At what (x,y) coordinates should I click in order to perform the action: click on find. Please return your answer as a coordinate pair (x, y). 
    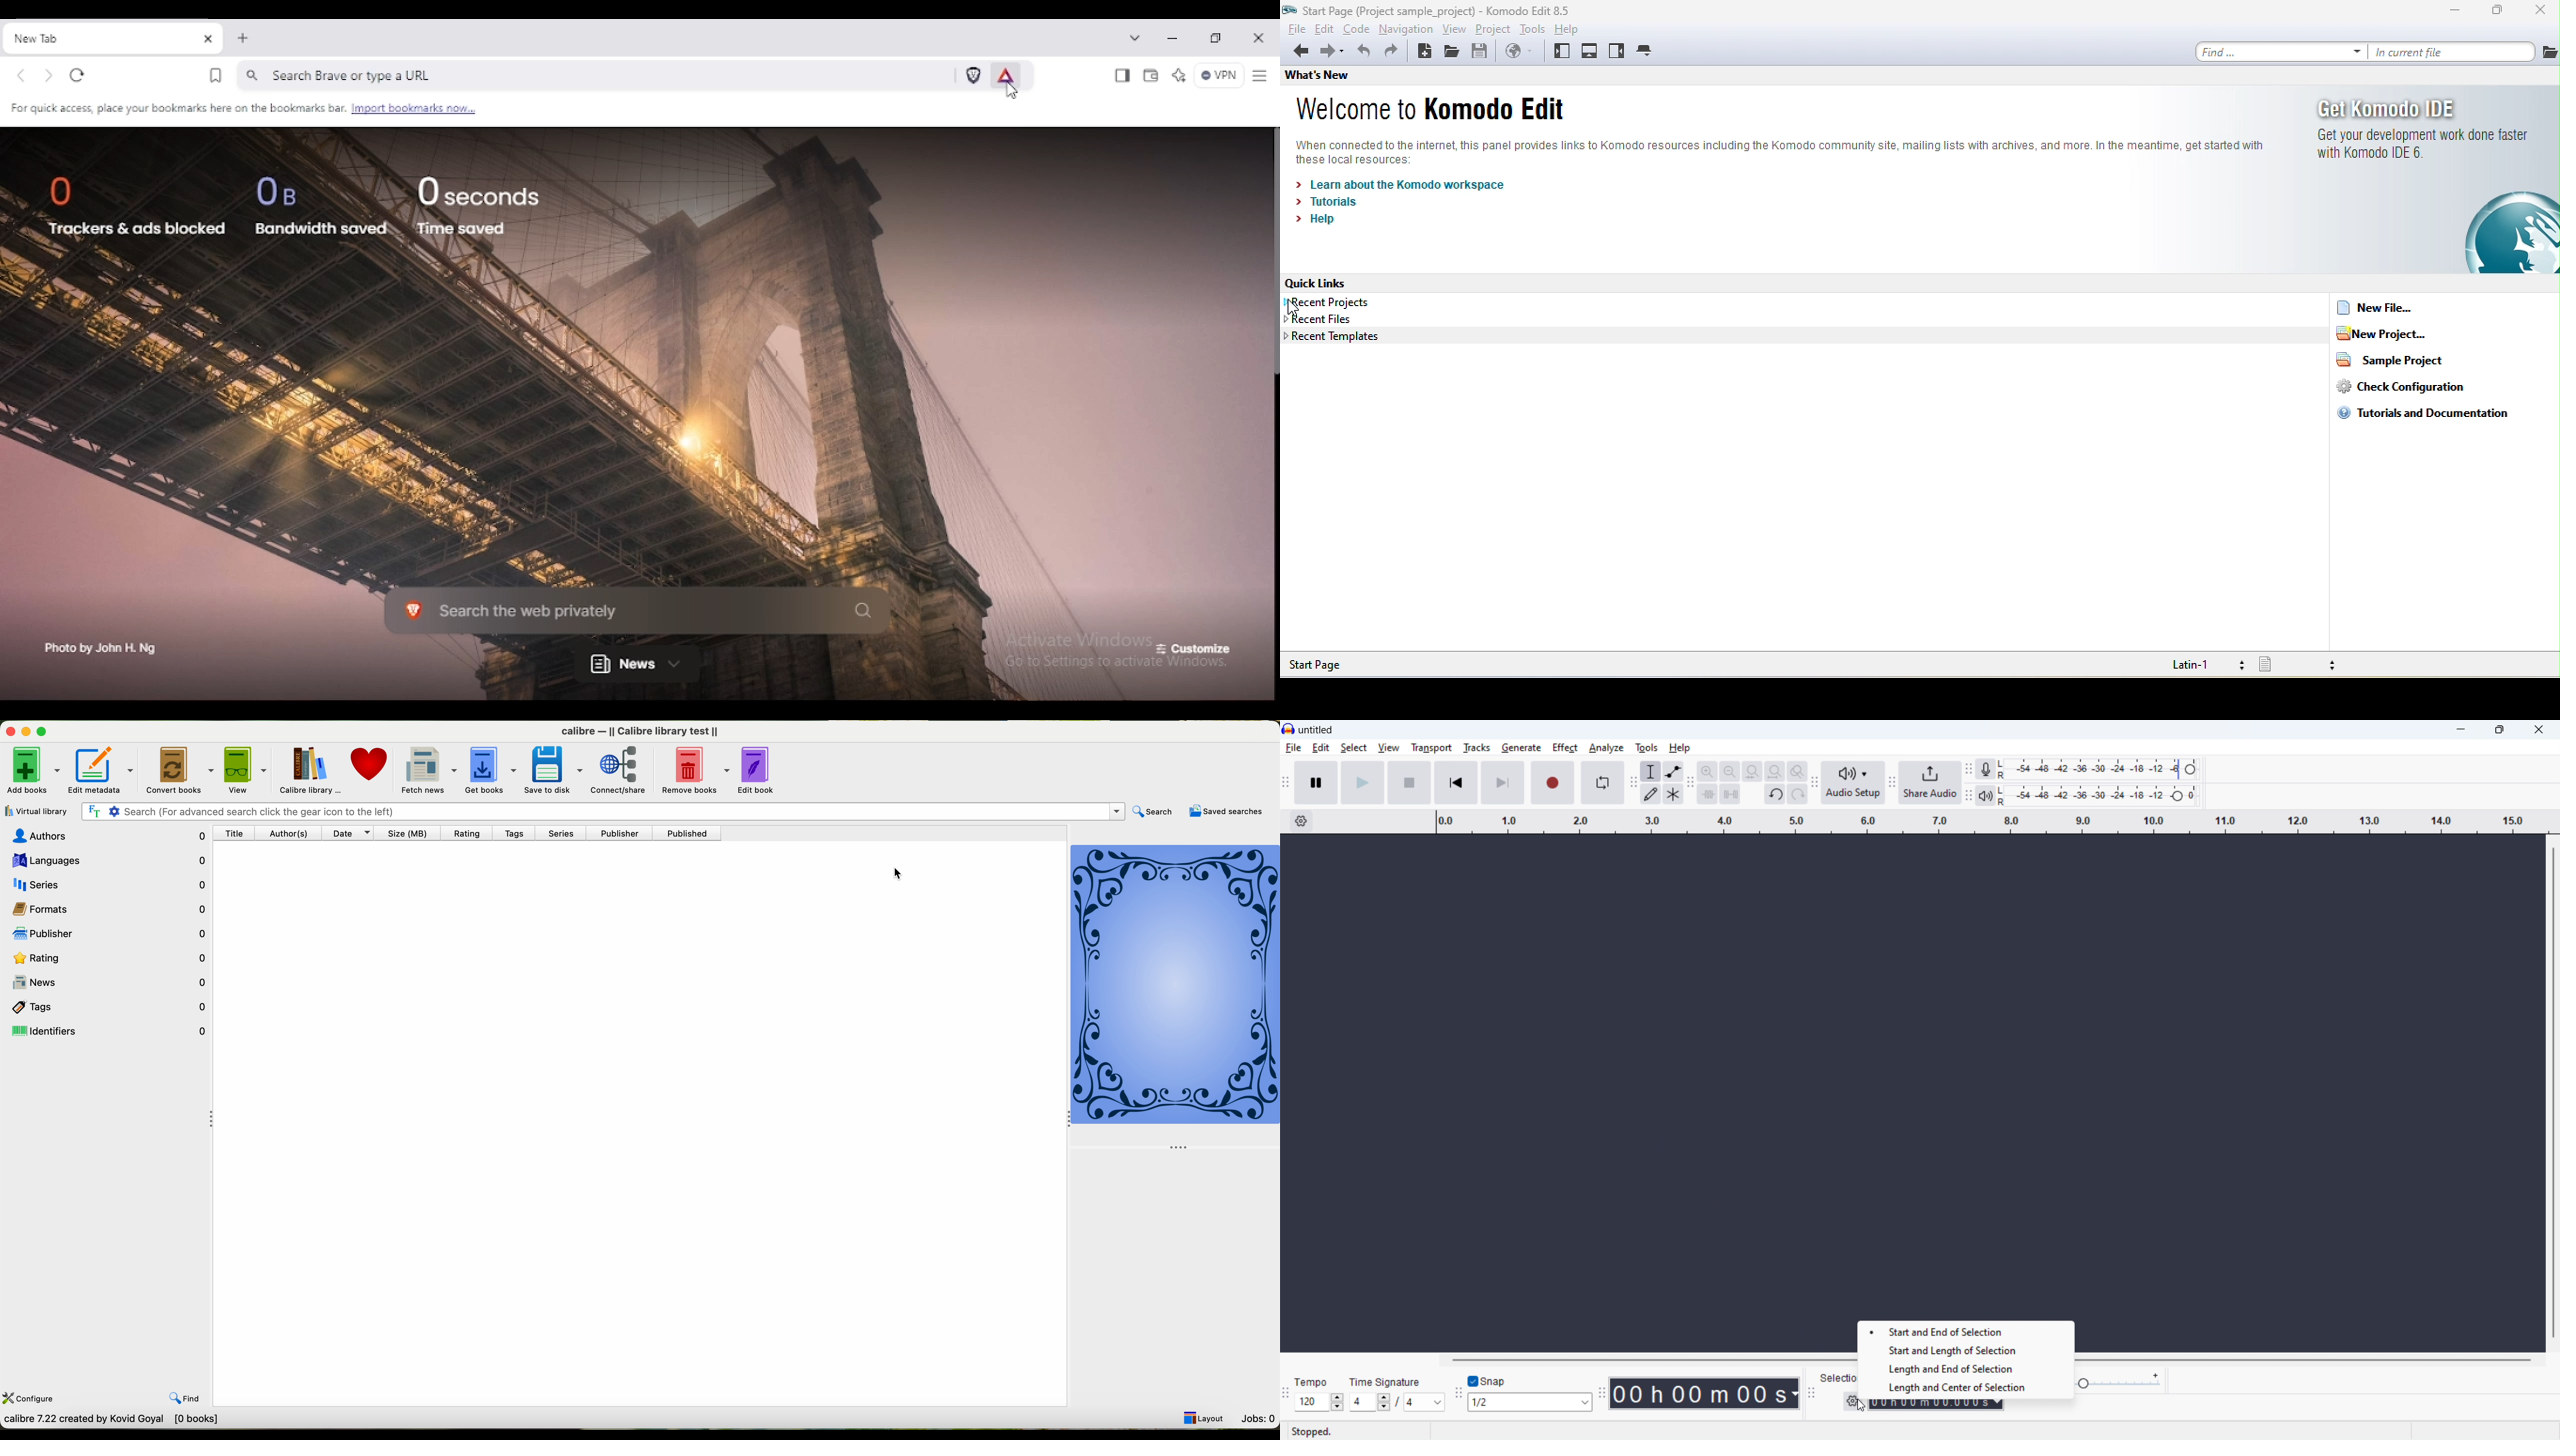
    Looking at the image, I should click on (177, 1391).